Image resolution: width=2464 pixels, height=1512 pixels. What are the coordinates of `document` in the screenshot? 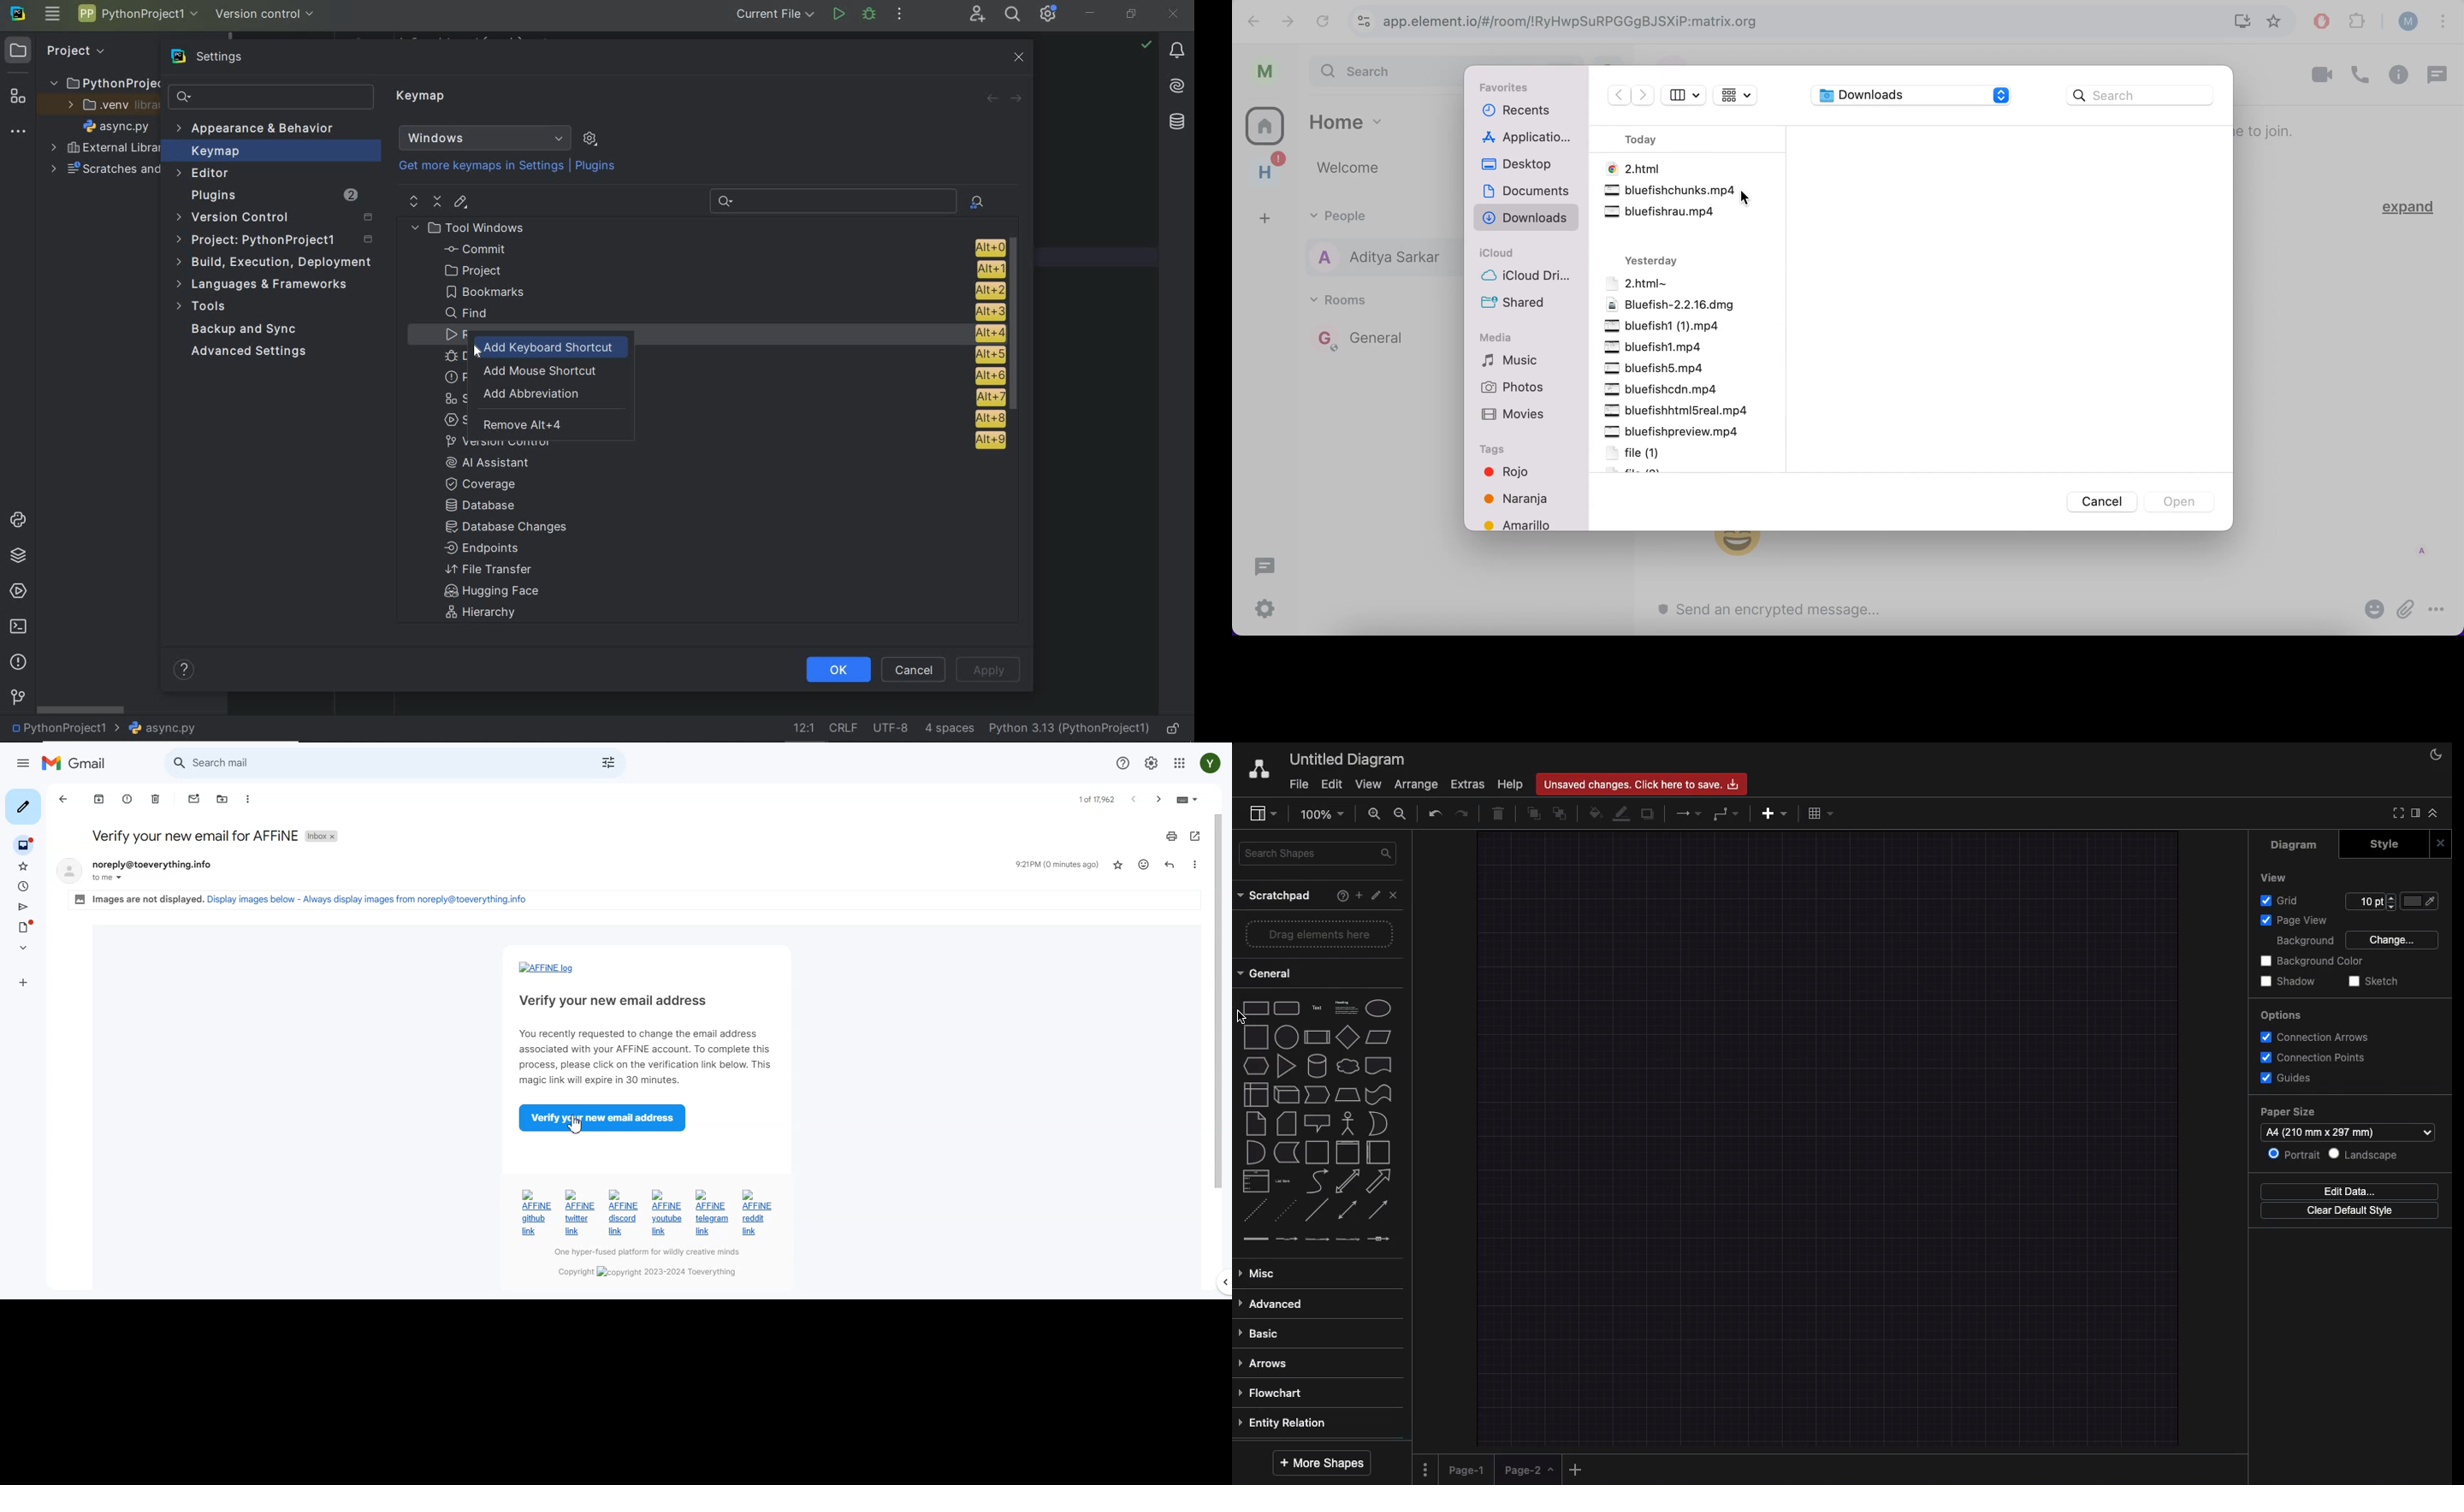 It's located at (1379, 1065).